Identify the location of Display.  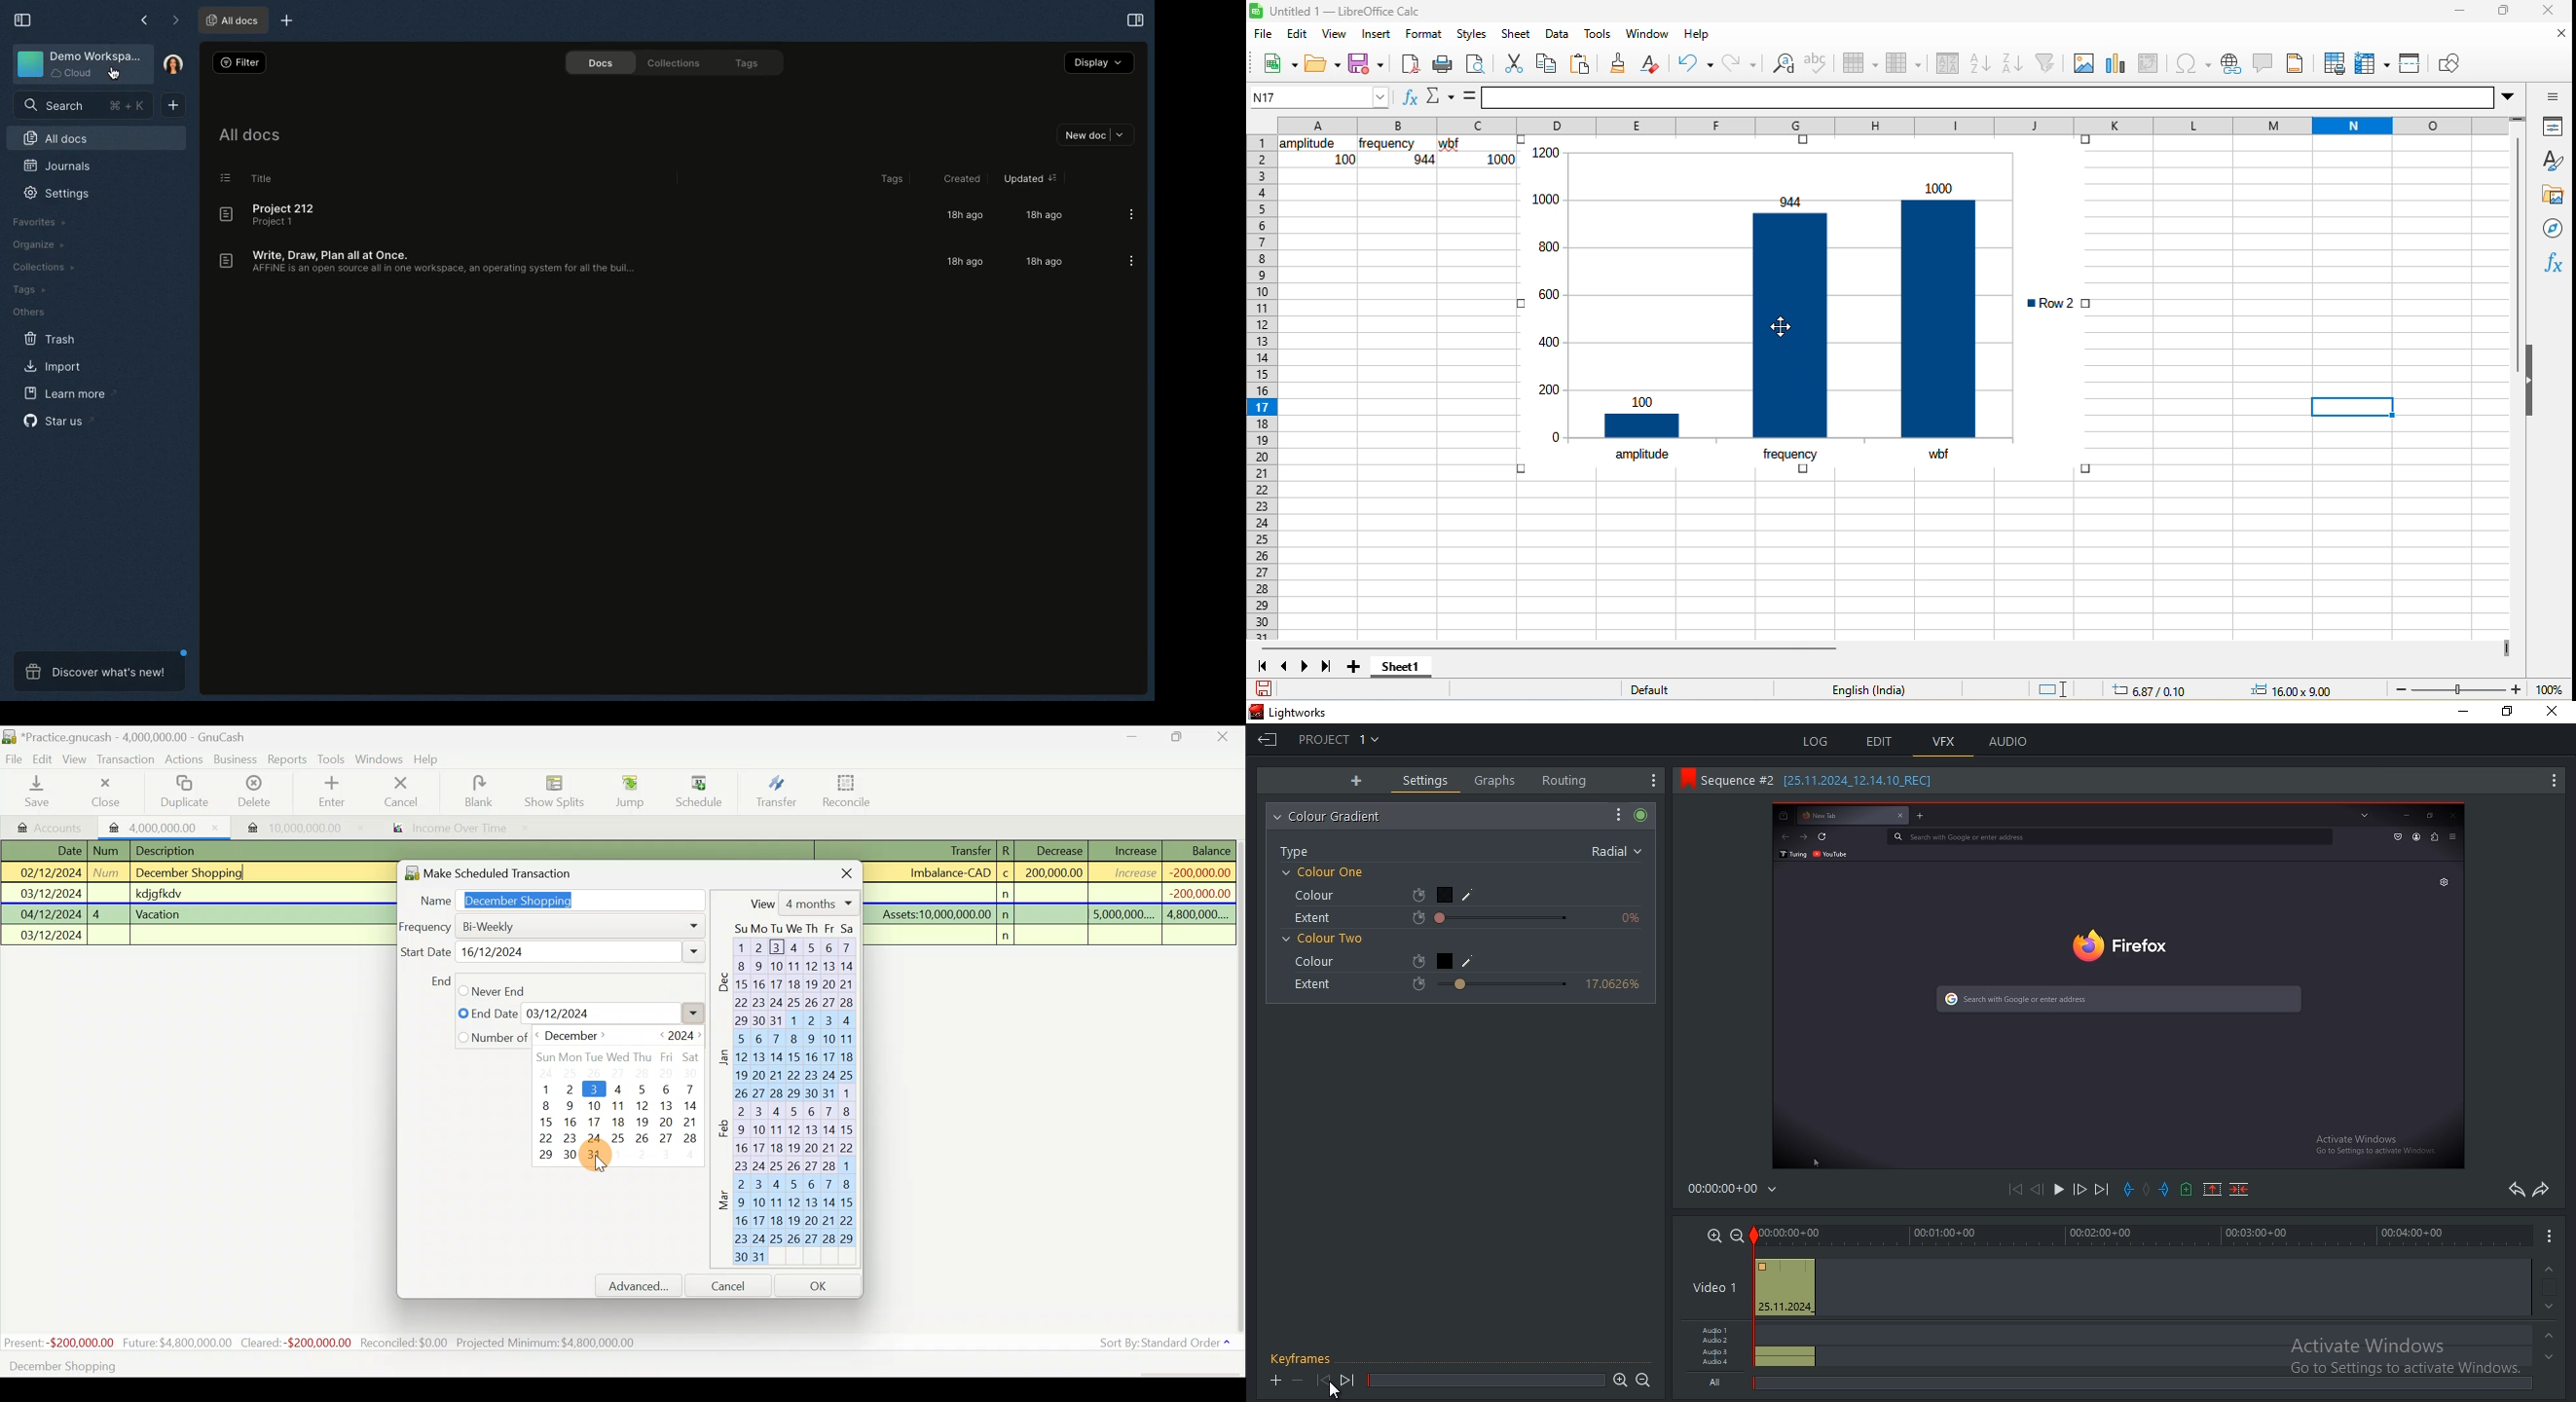
(1098, 63).